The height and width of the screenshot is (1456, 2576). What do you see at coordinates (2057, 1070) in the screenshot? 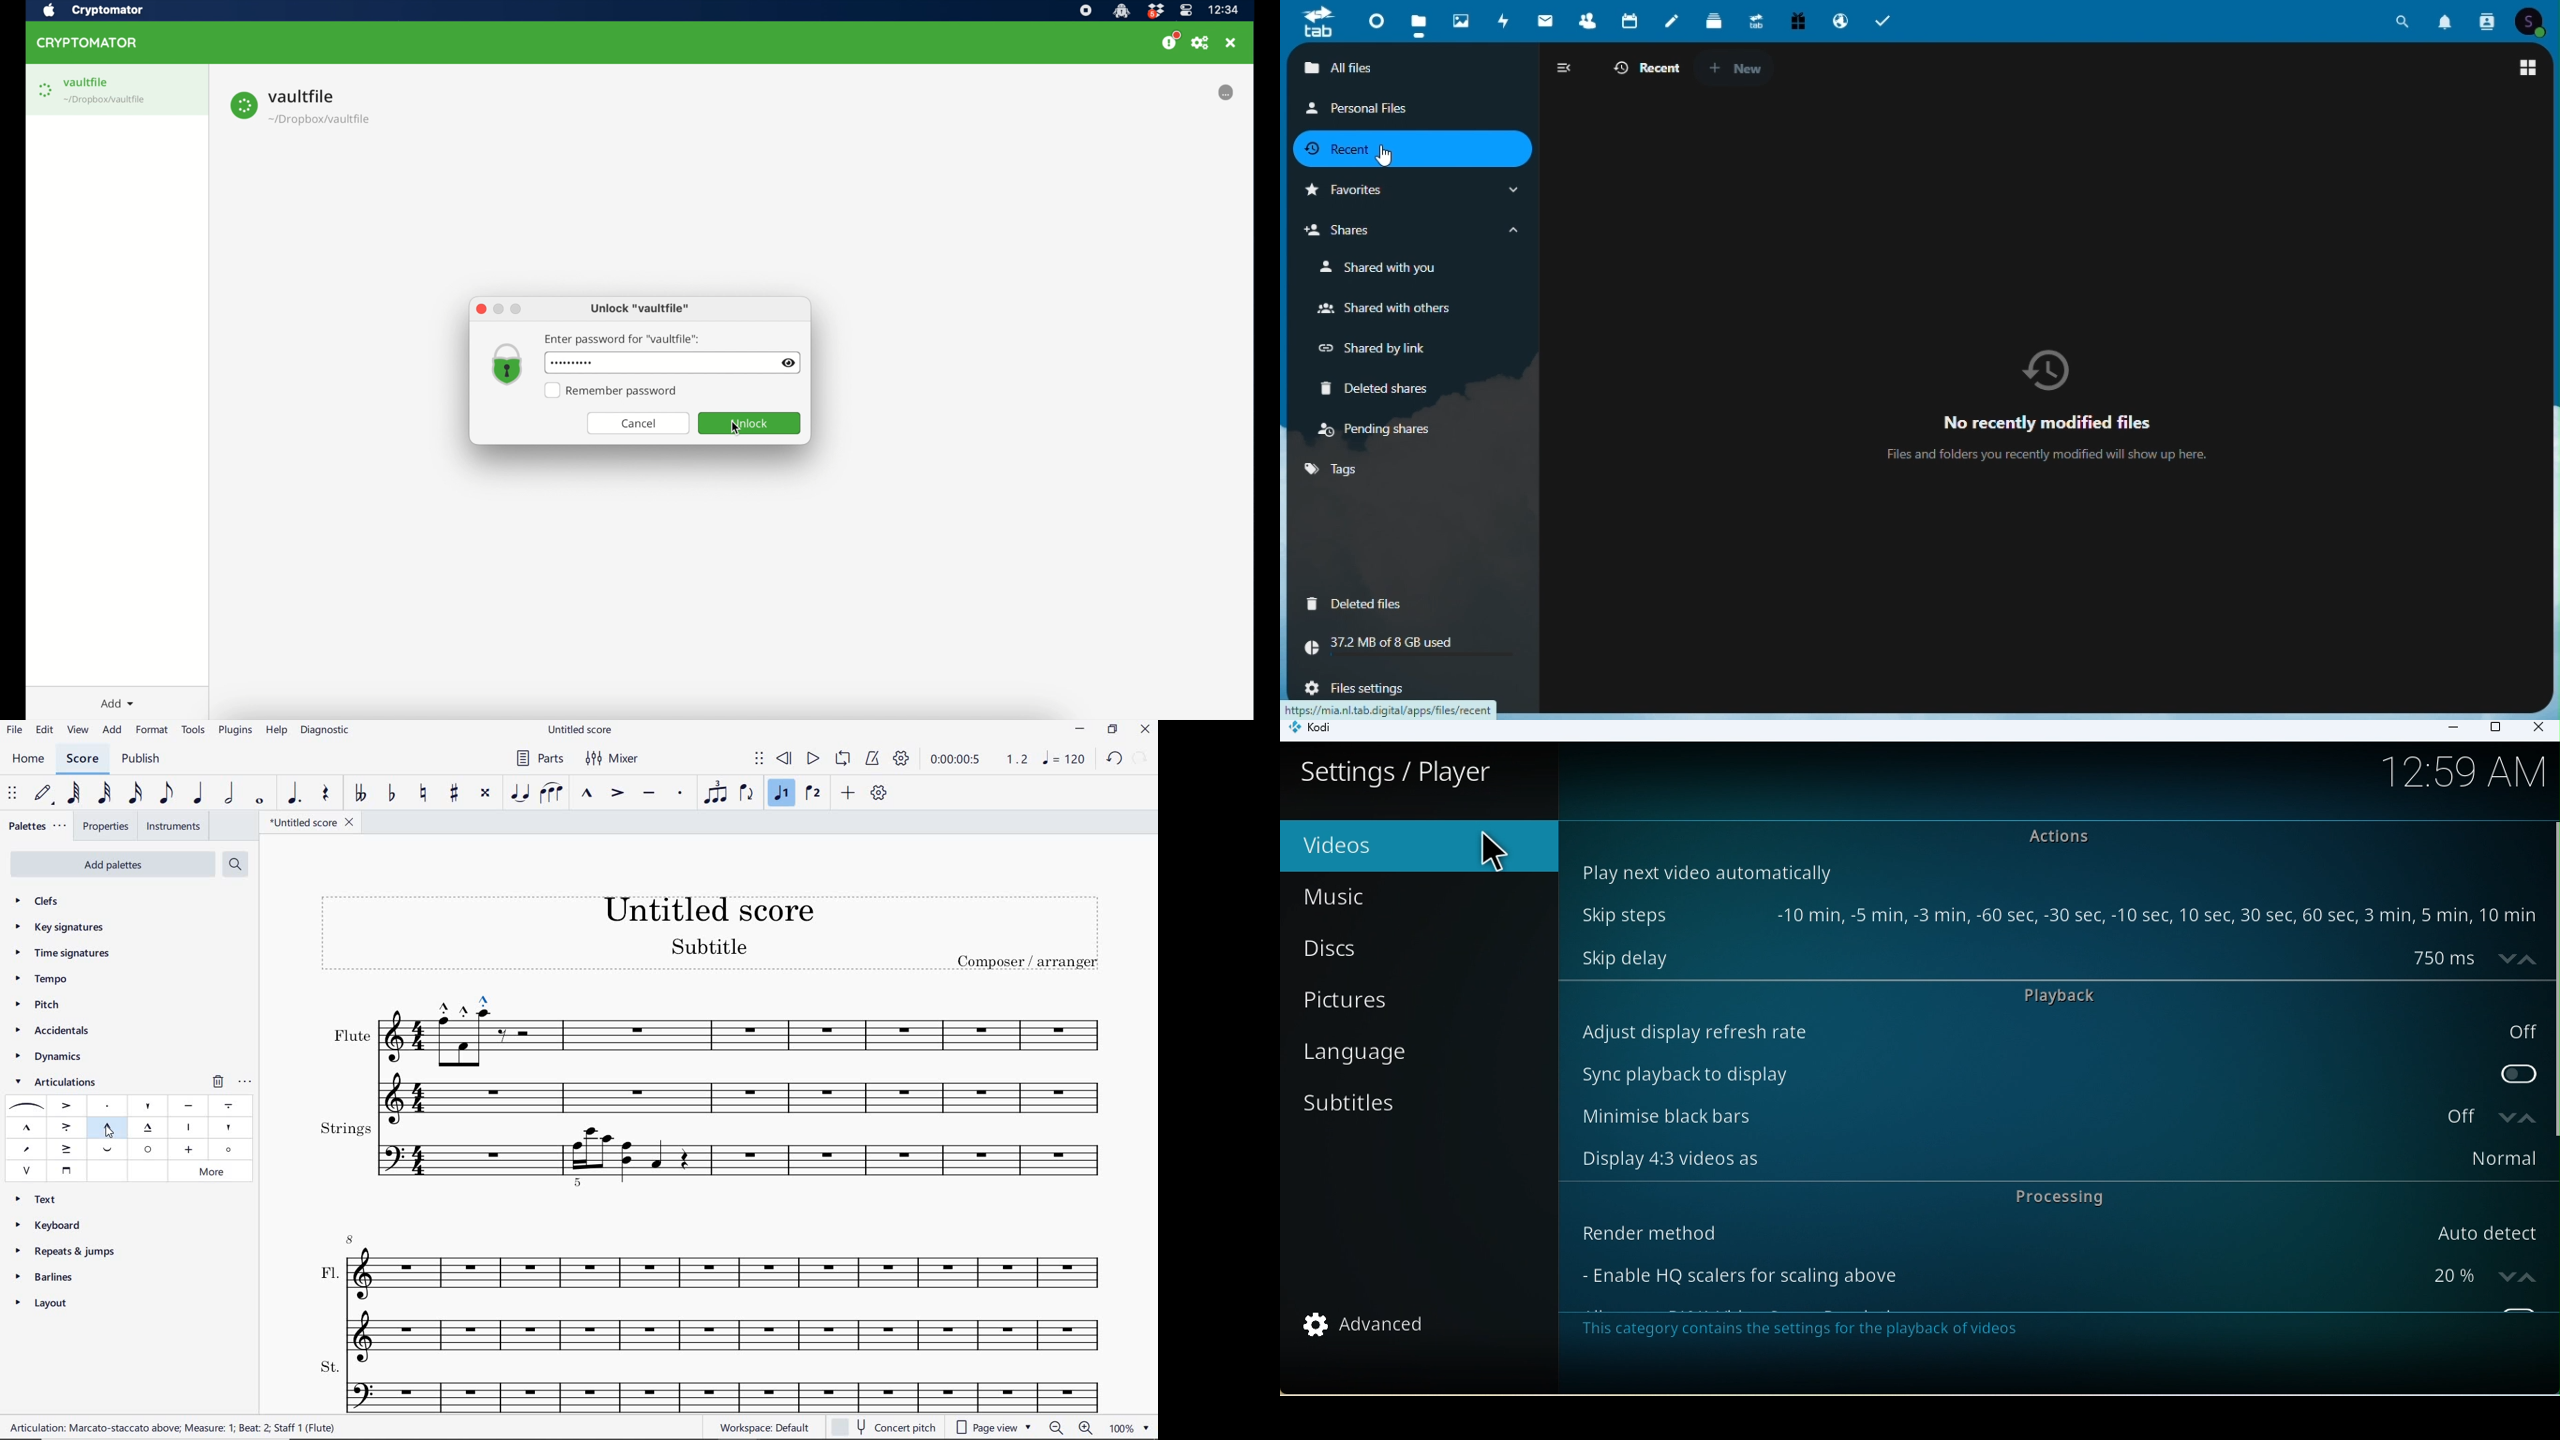
I see `Sync playback to display` at bounding box center [2057, 1070].